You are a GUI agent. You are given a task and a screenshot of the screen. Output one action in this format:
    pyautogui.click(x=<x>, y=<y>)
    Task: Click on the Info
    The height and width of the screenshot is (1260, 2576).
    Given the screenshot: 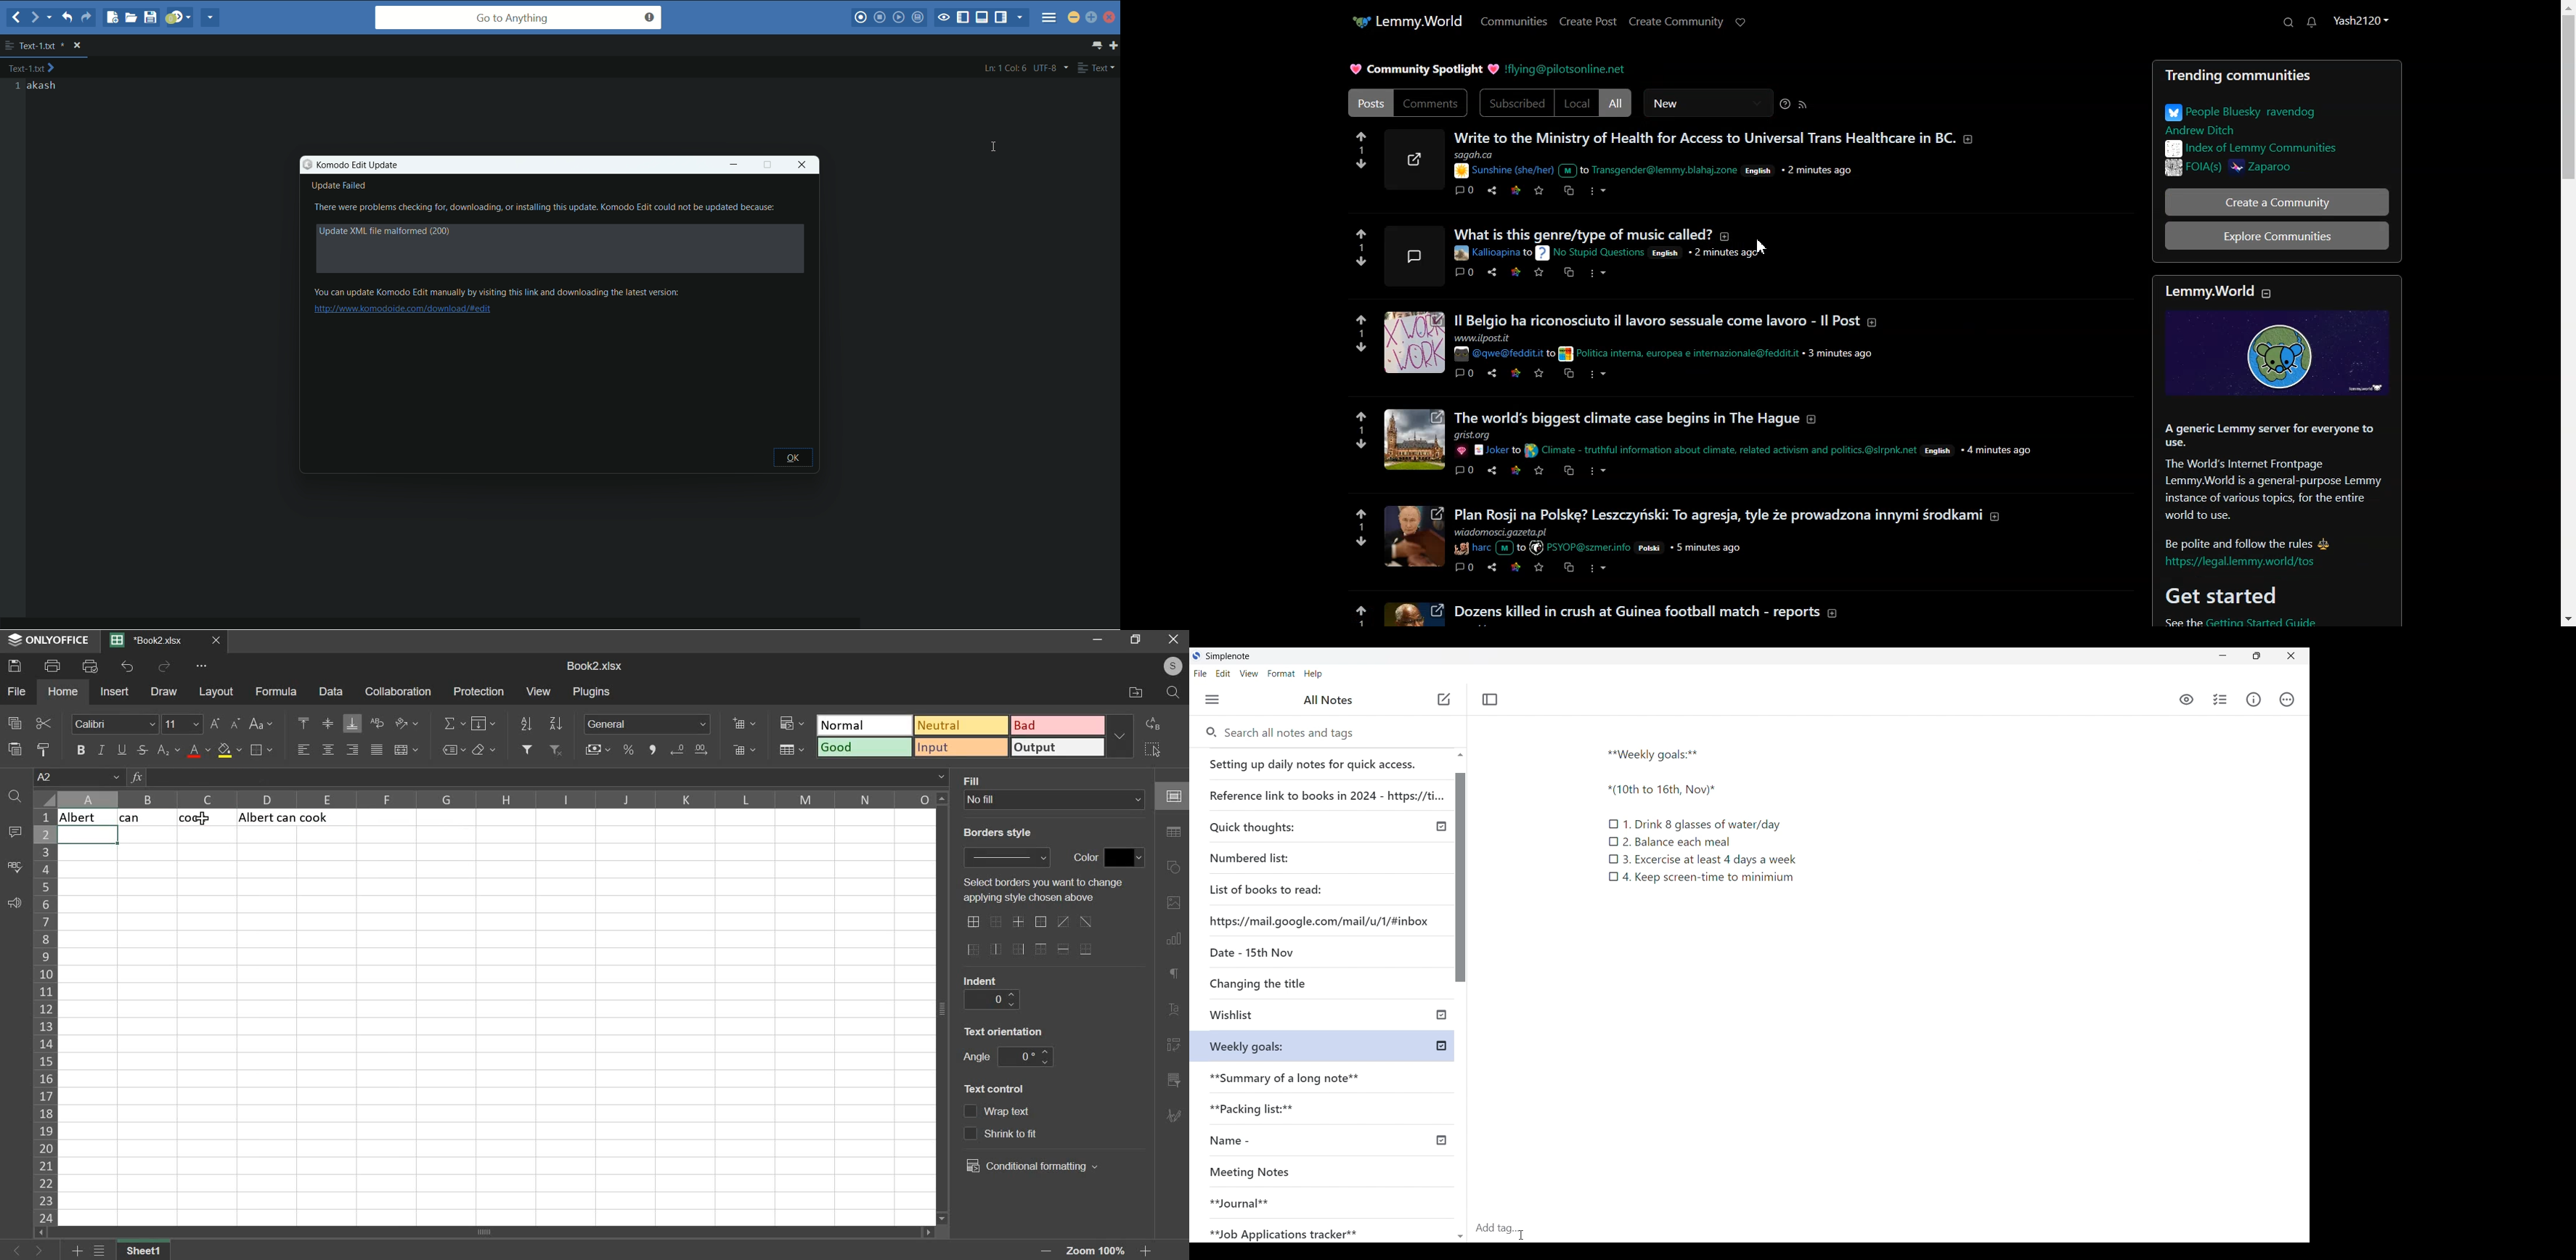 What is the action you would take?
    pyautogui.click(x=2253, y=700)
    